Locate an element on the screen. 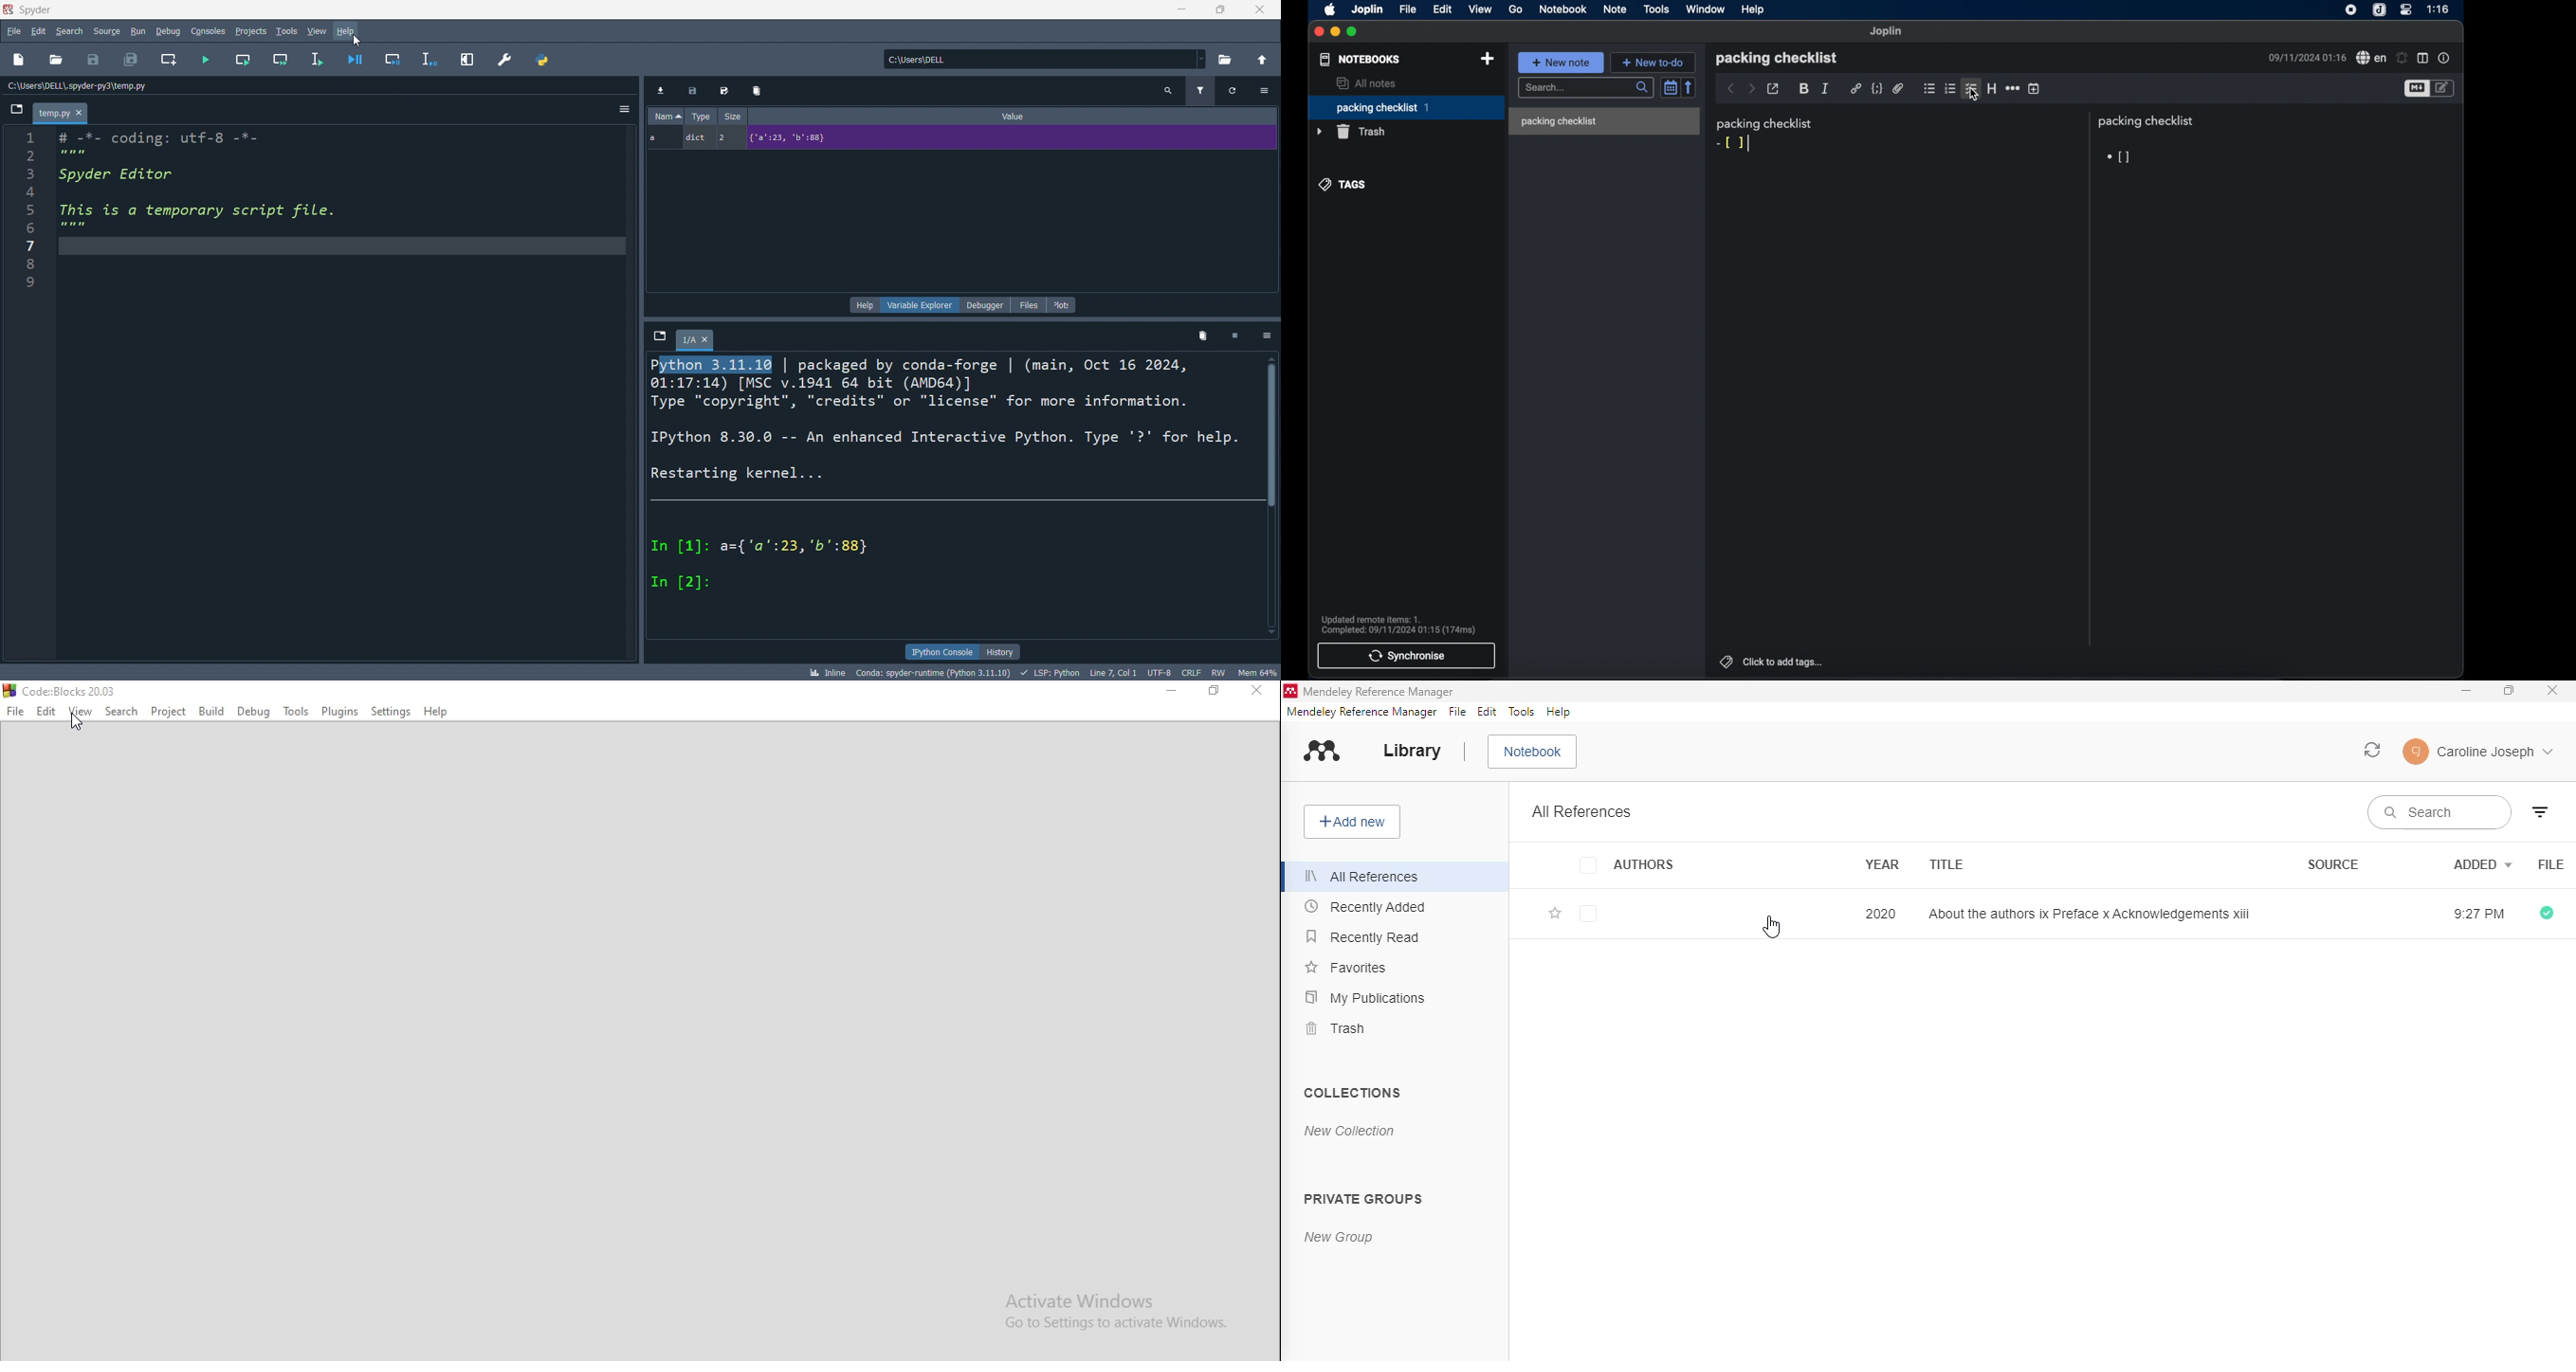 This screenshot has height=1372, width=2576. Search is located at coordinates (1168, 91).